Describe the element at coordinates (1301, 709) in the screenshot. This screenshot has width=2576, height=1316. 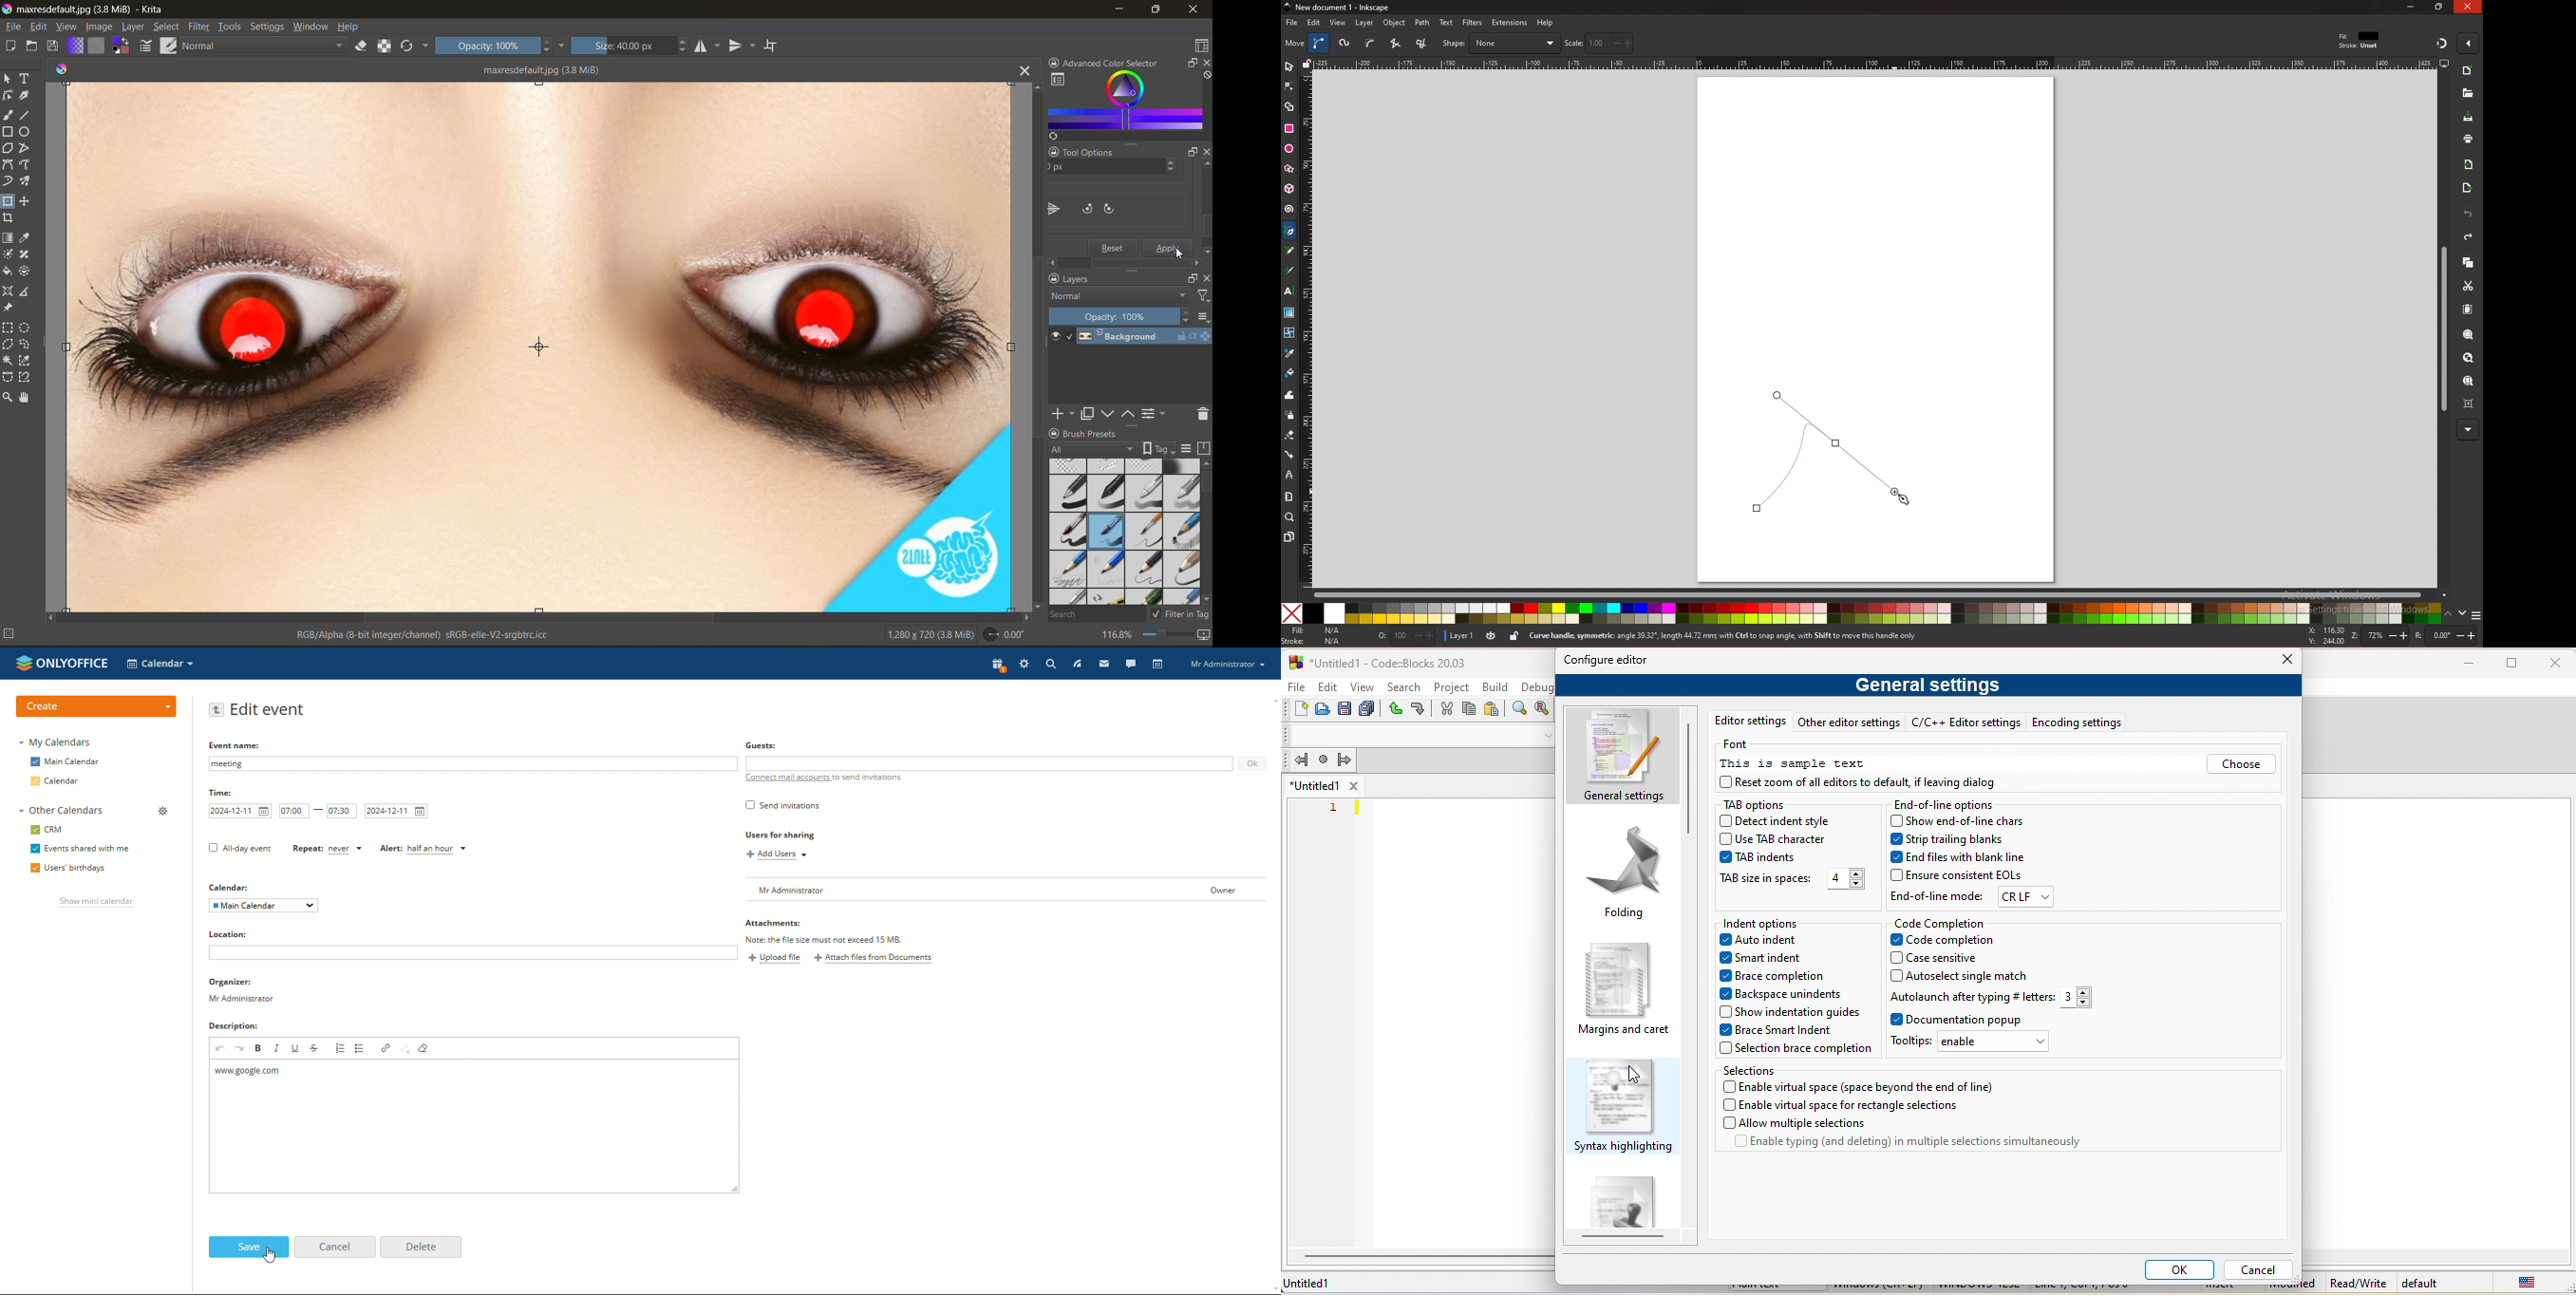
I see `new` at that location.